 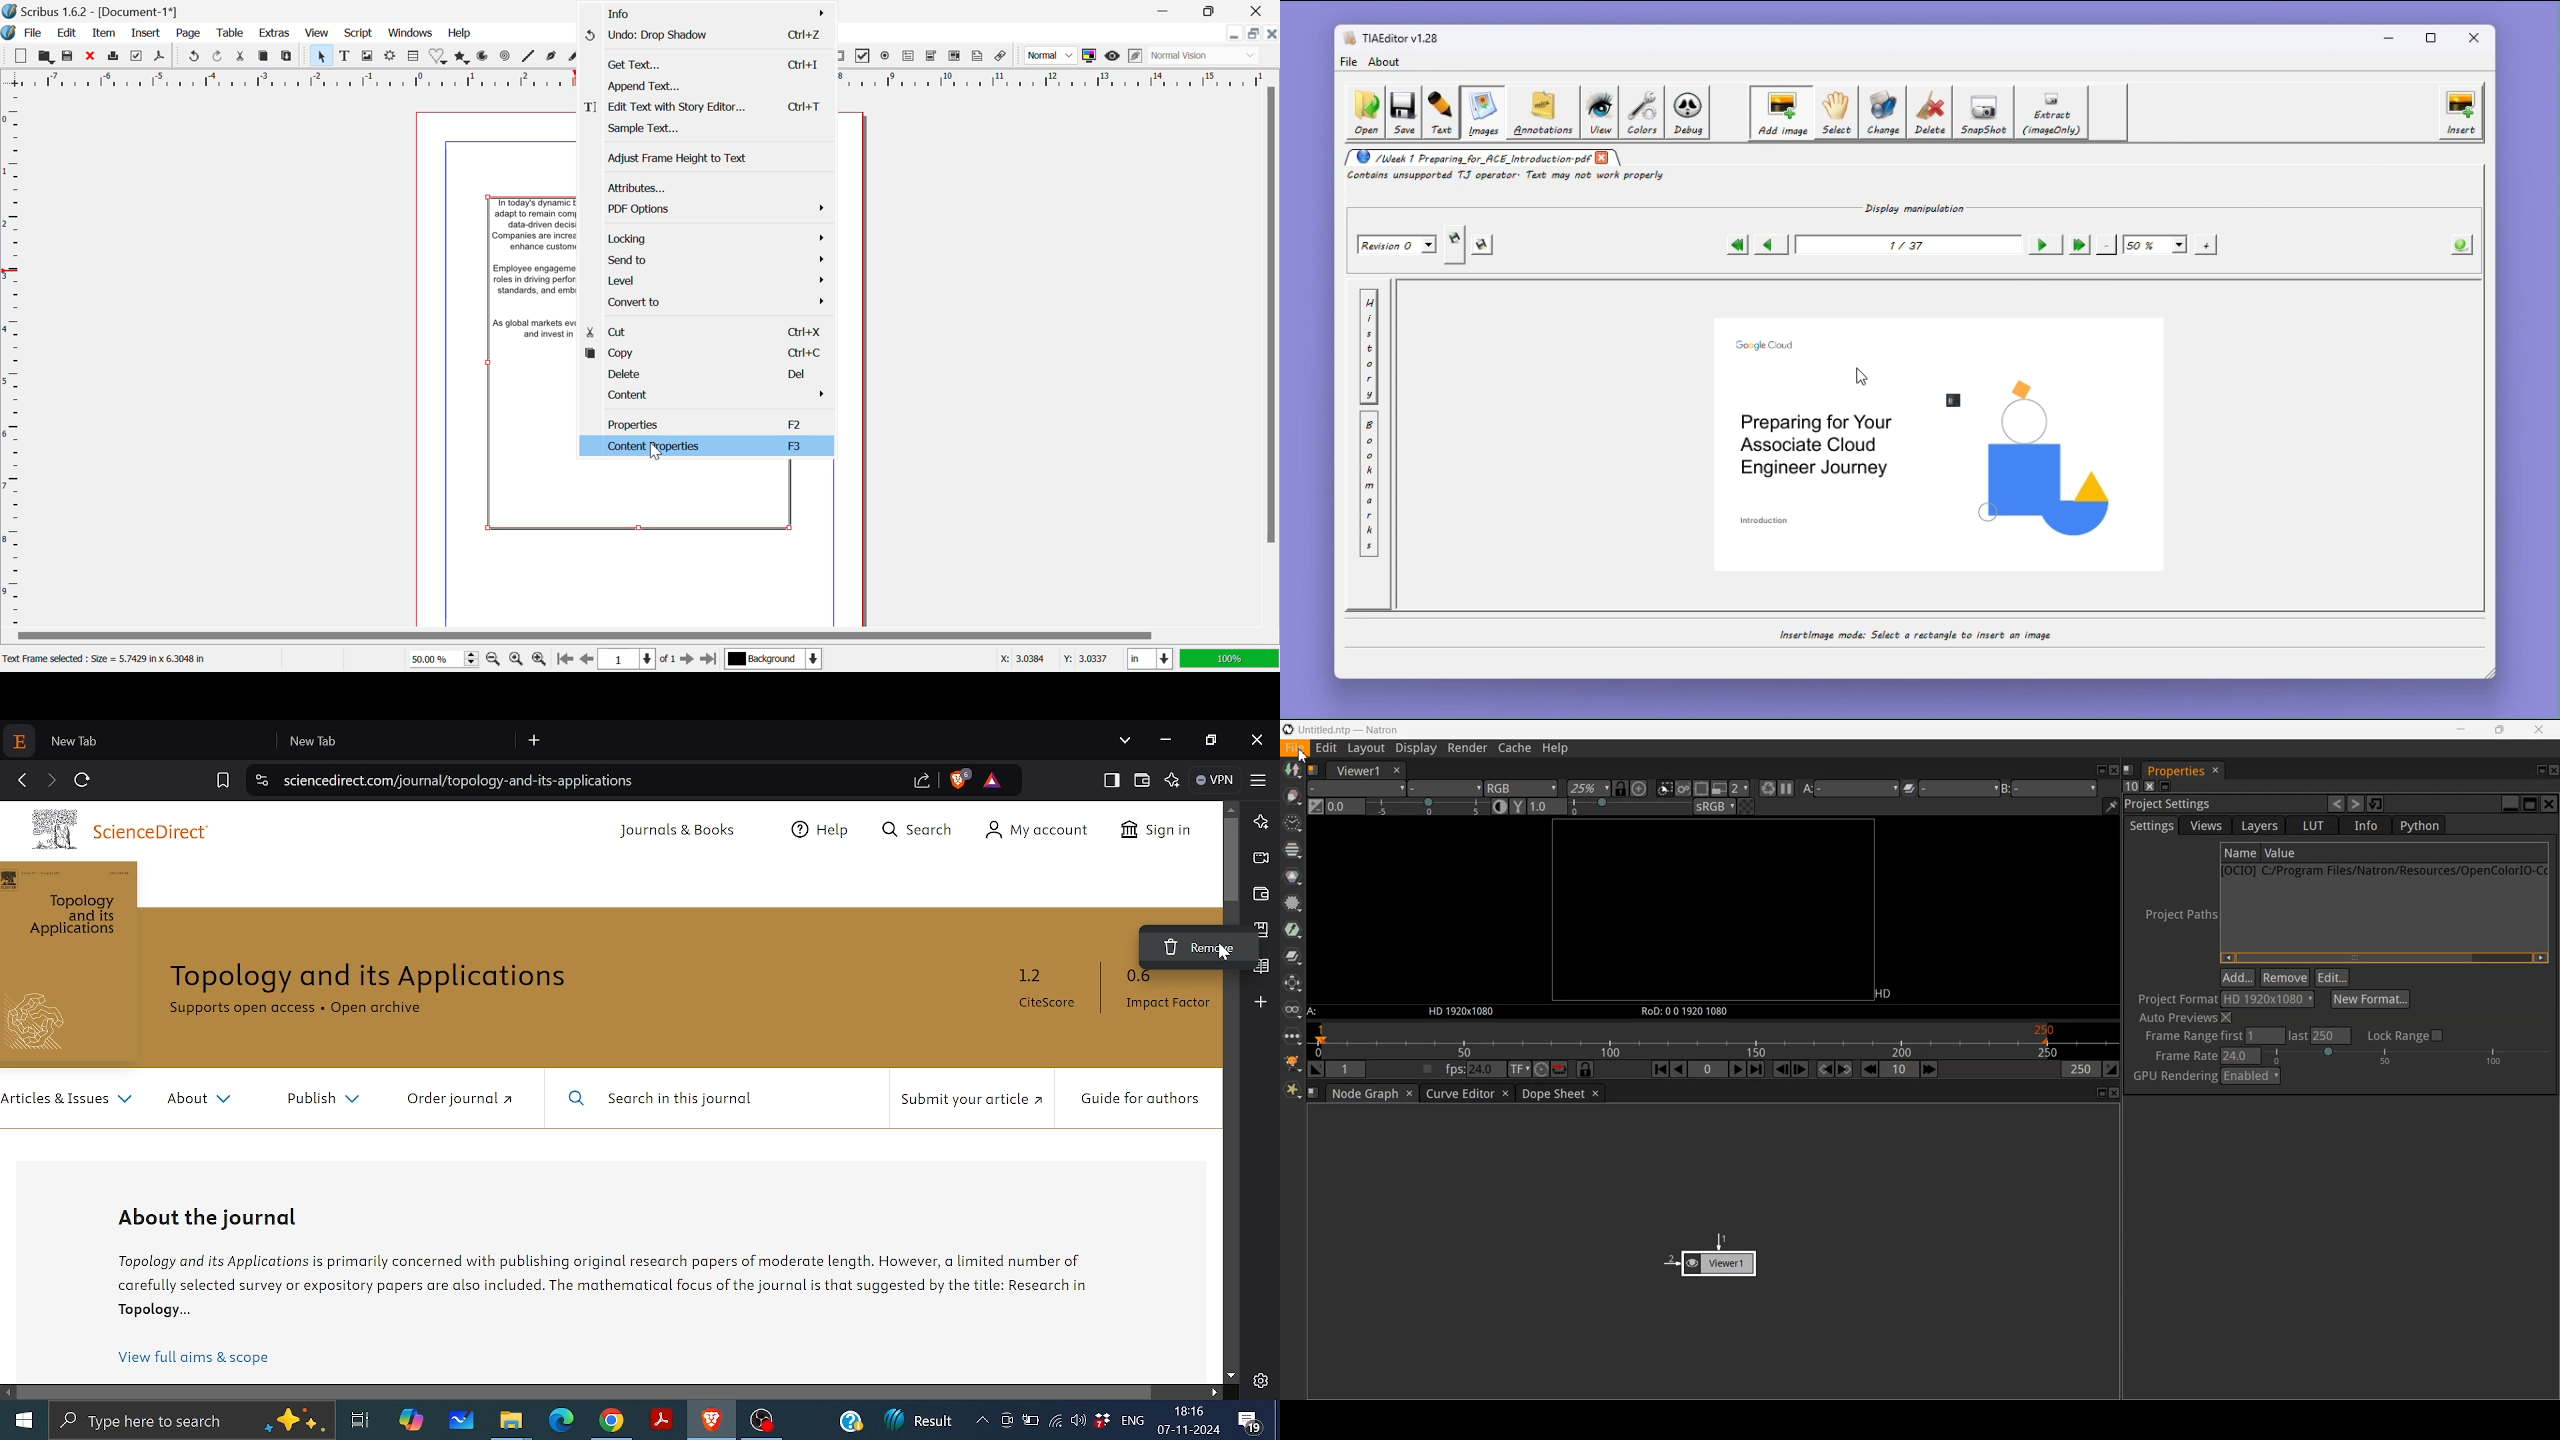 I want to click on Page 1 of 1, so click(x=639, y=660).